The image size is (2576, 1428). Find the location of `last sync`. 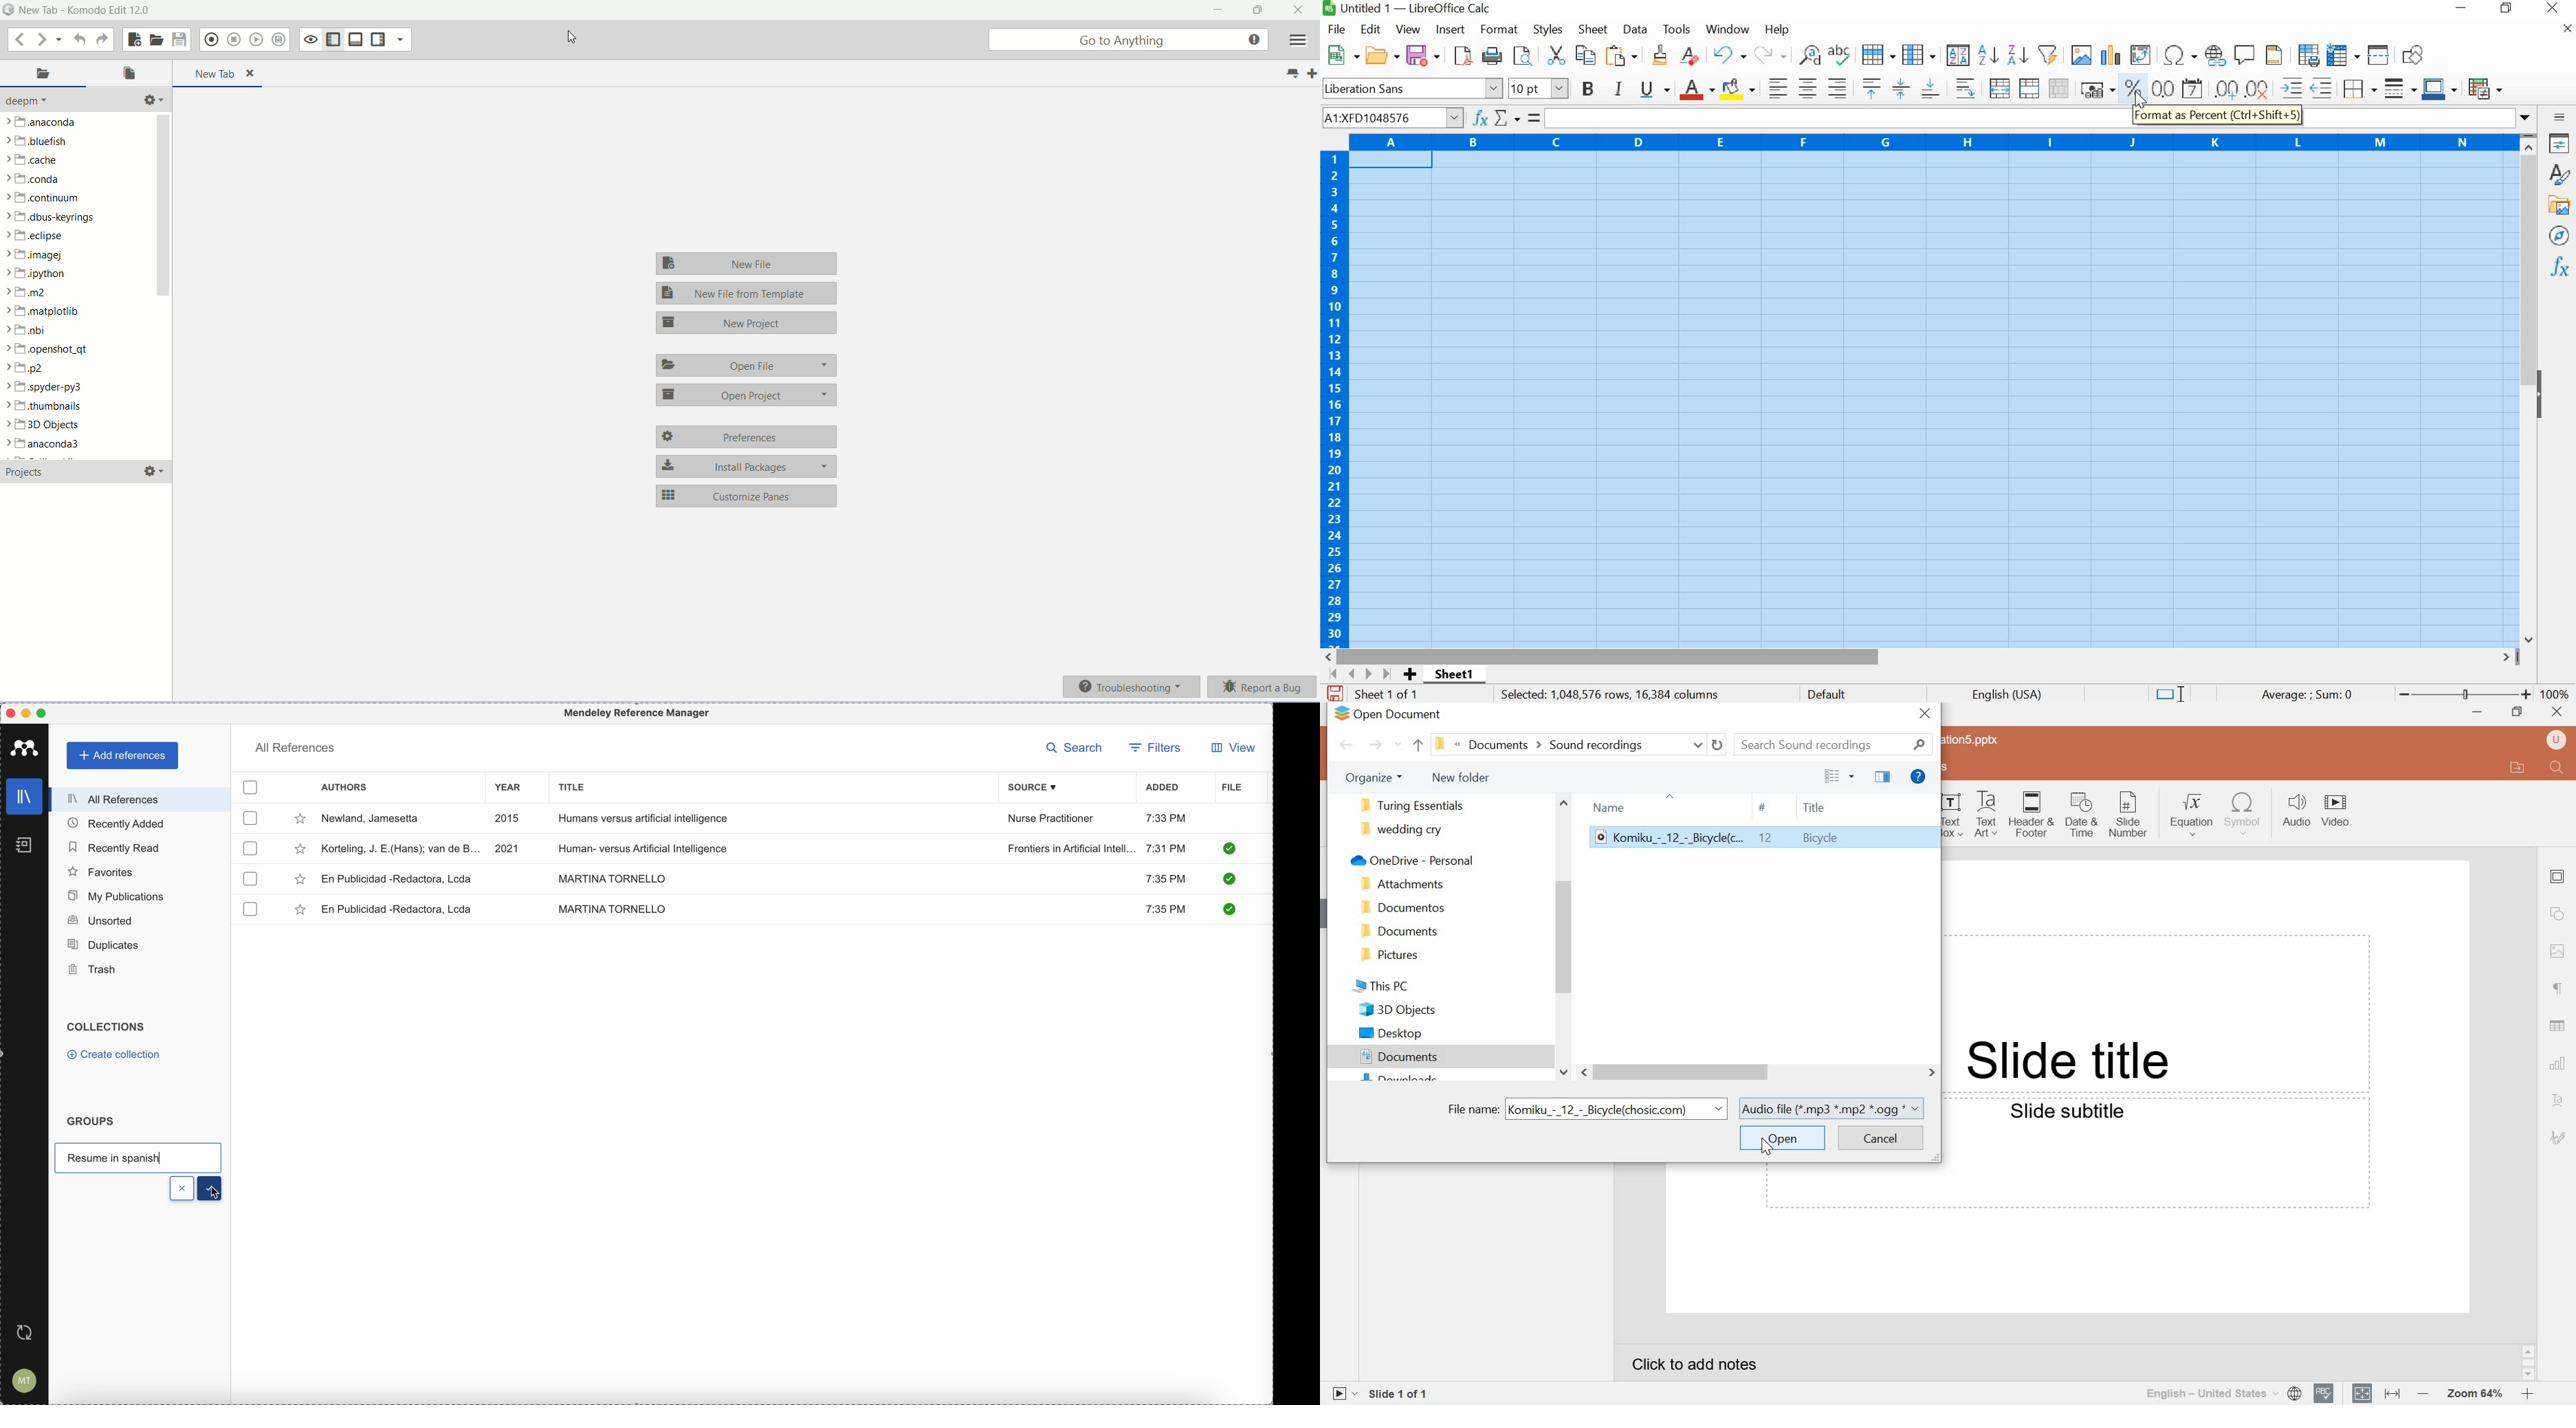

last sync is located at coordinates (22, 1333).